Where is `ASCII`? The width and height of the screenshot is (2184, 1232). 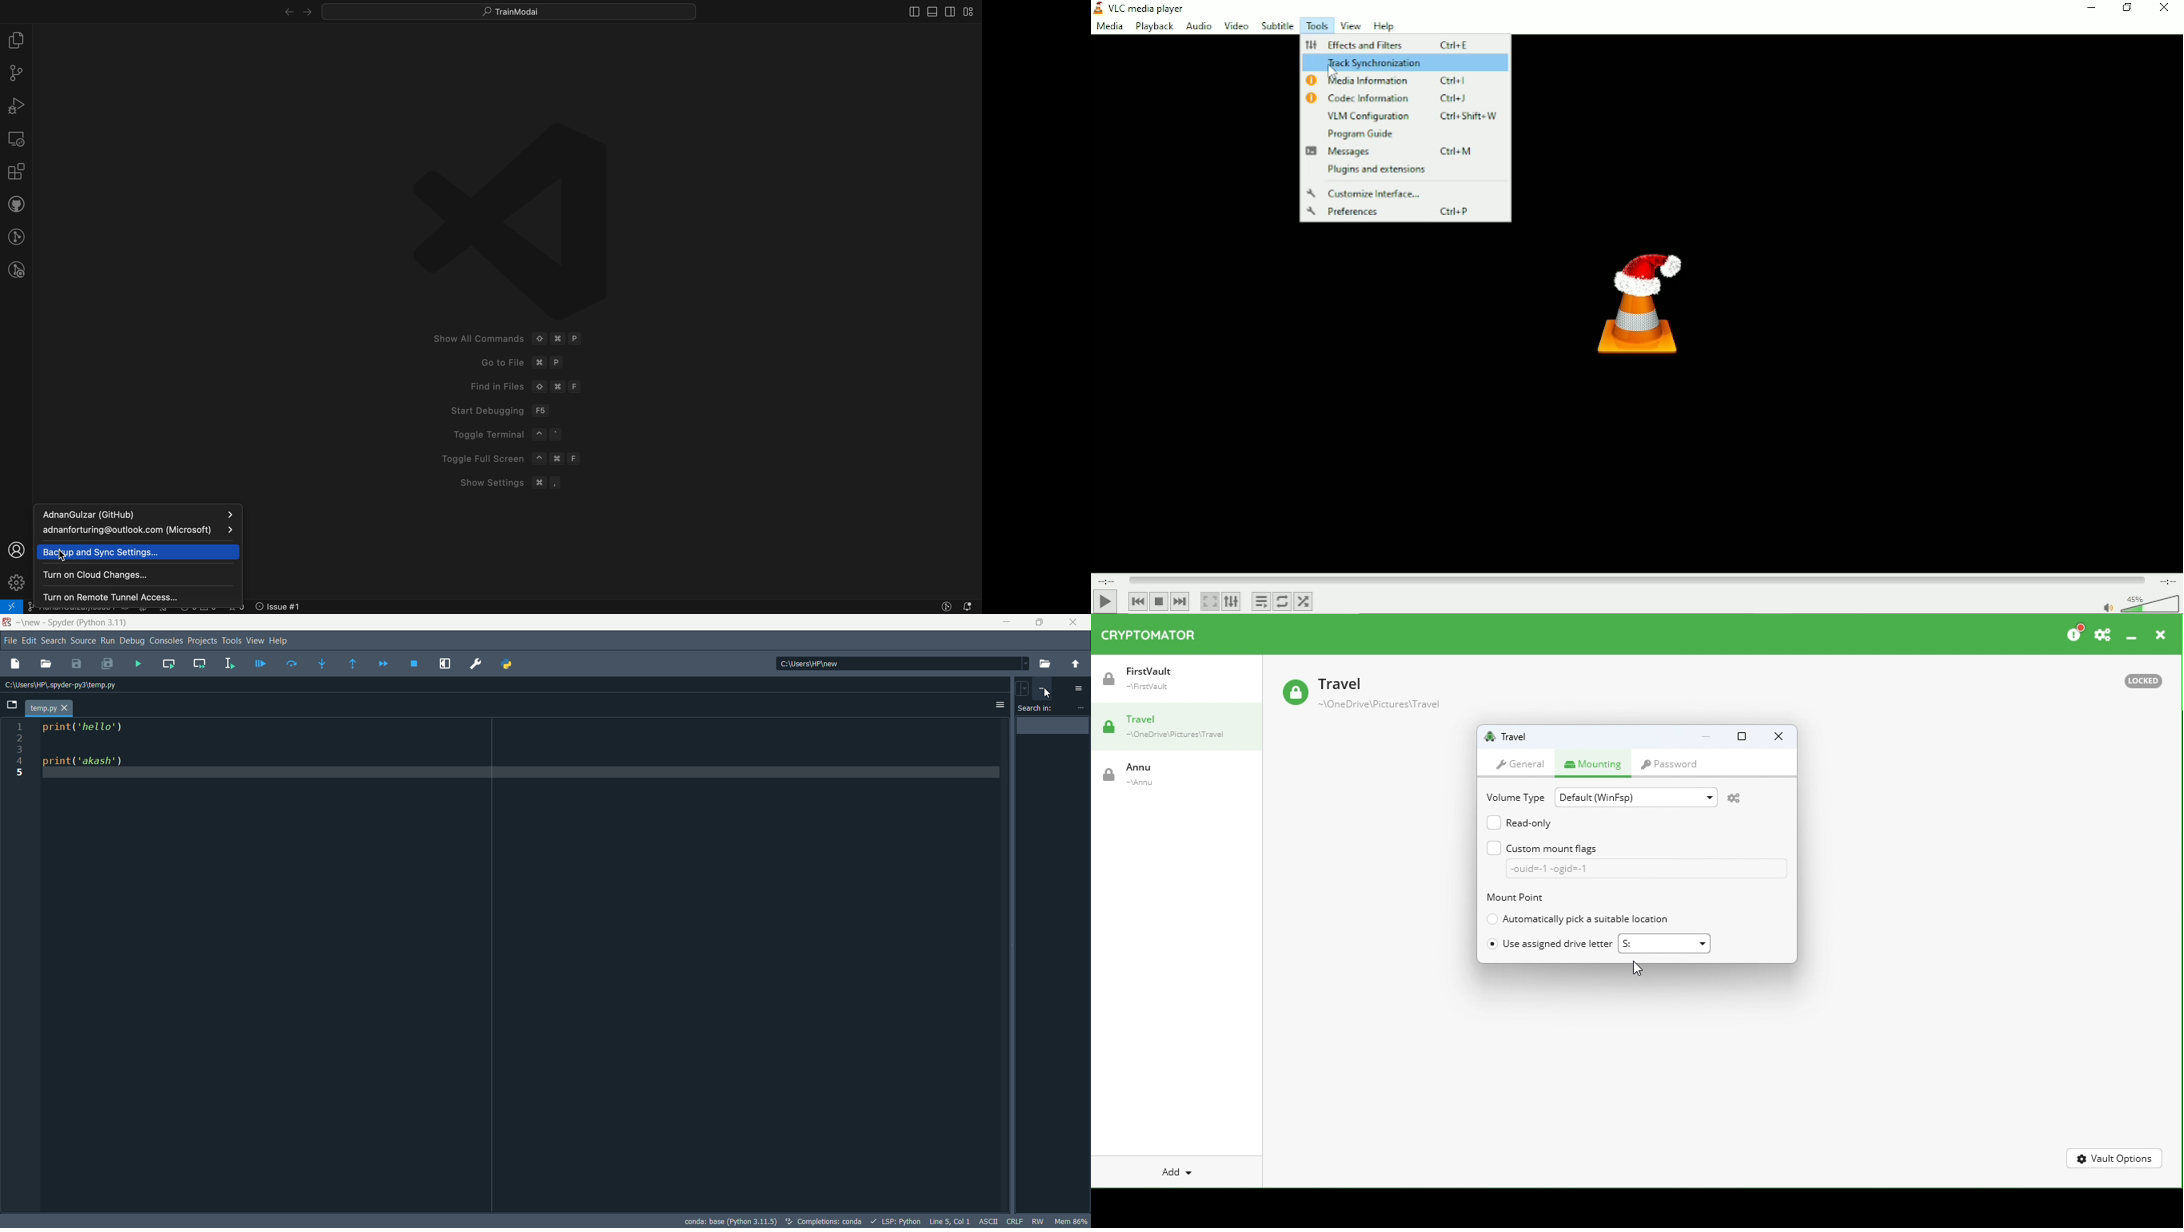 ASCII is located at coordinates (990, 1220).